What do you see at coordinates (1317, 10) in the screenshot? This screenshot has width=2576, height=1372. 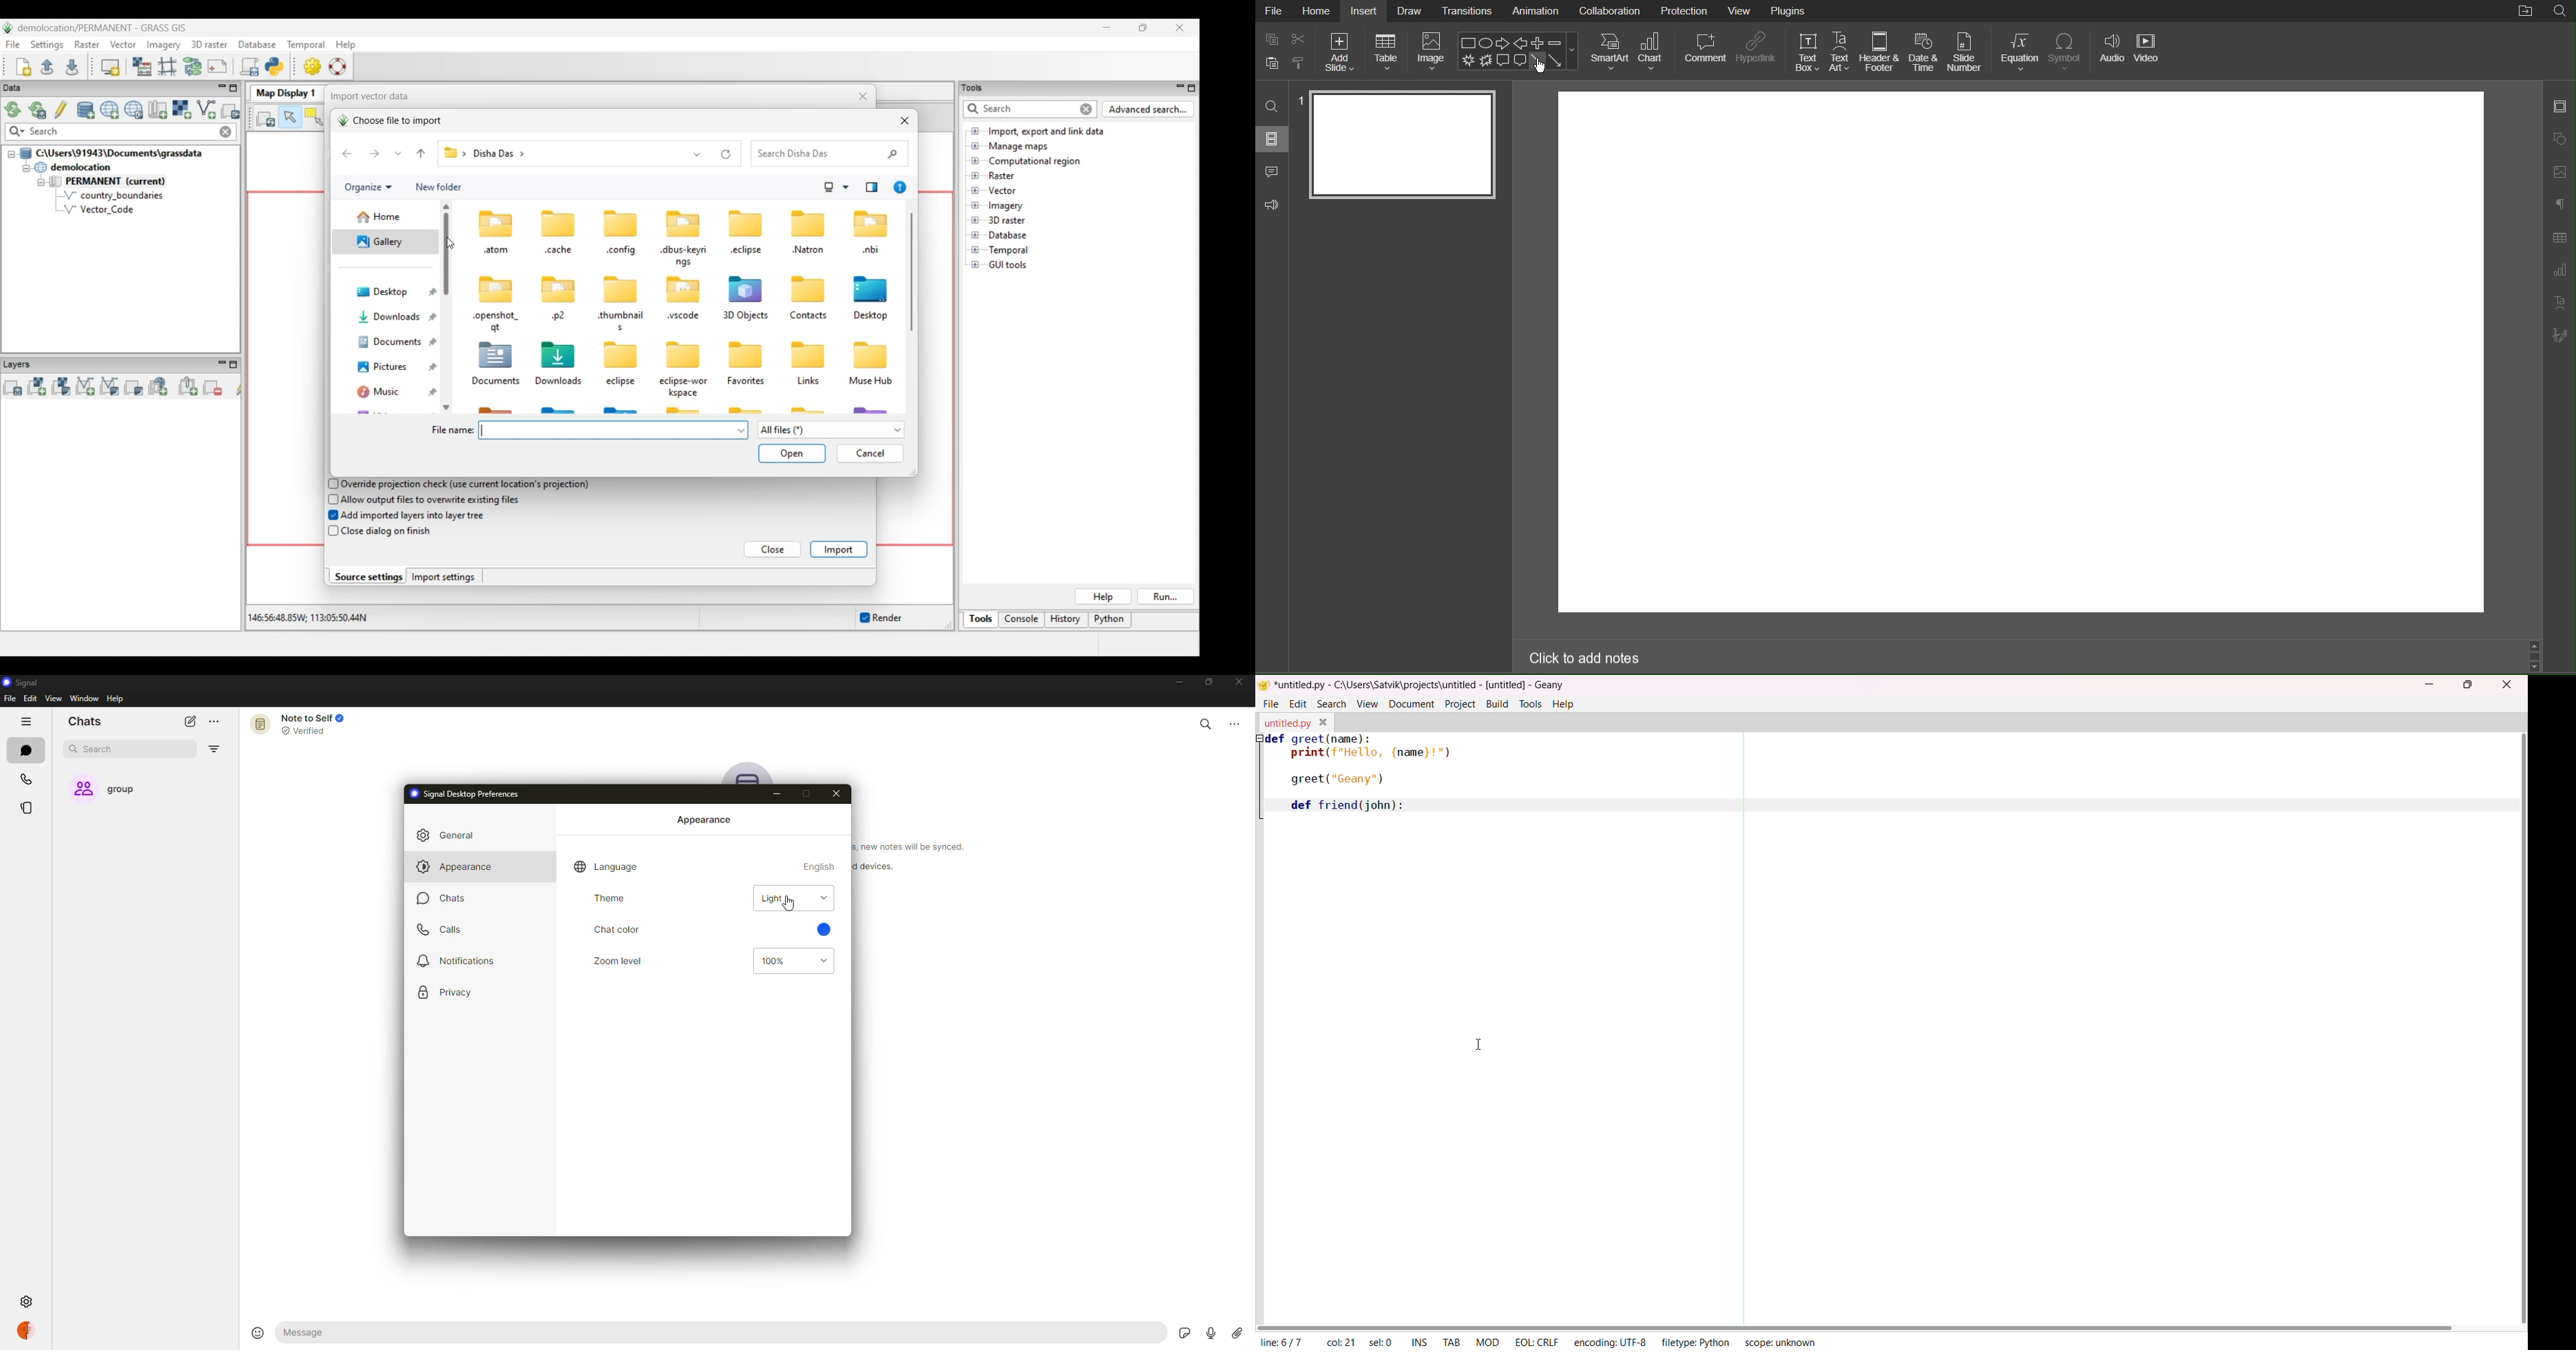 I see `Home` at bounding box center [1317, 10].